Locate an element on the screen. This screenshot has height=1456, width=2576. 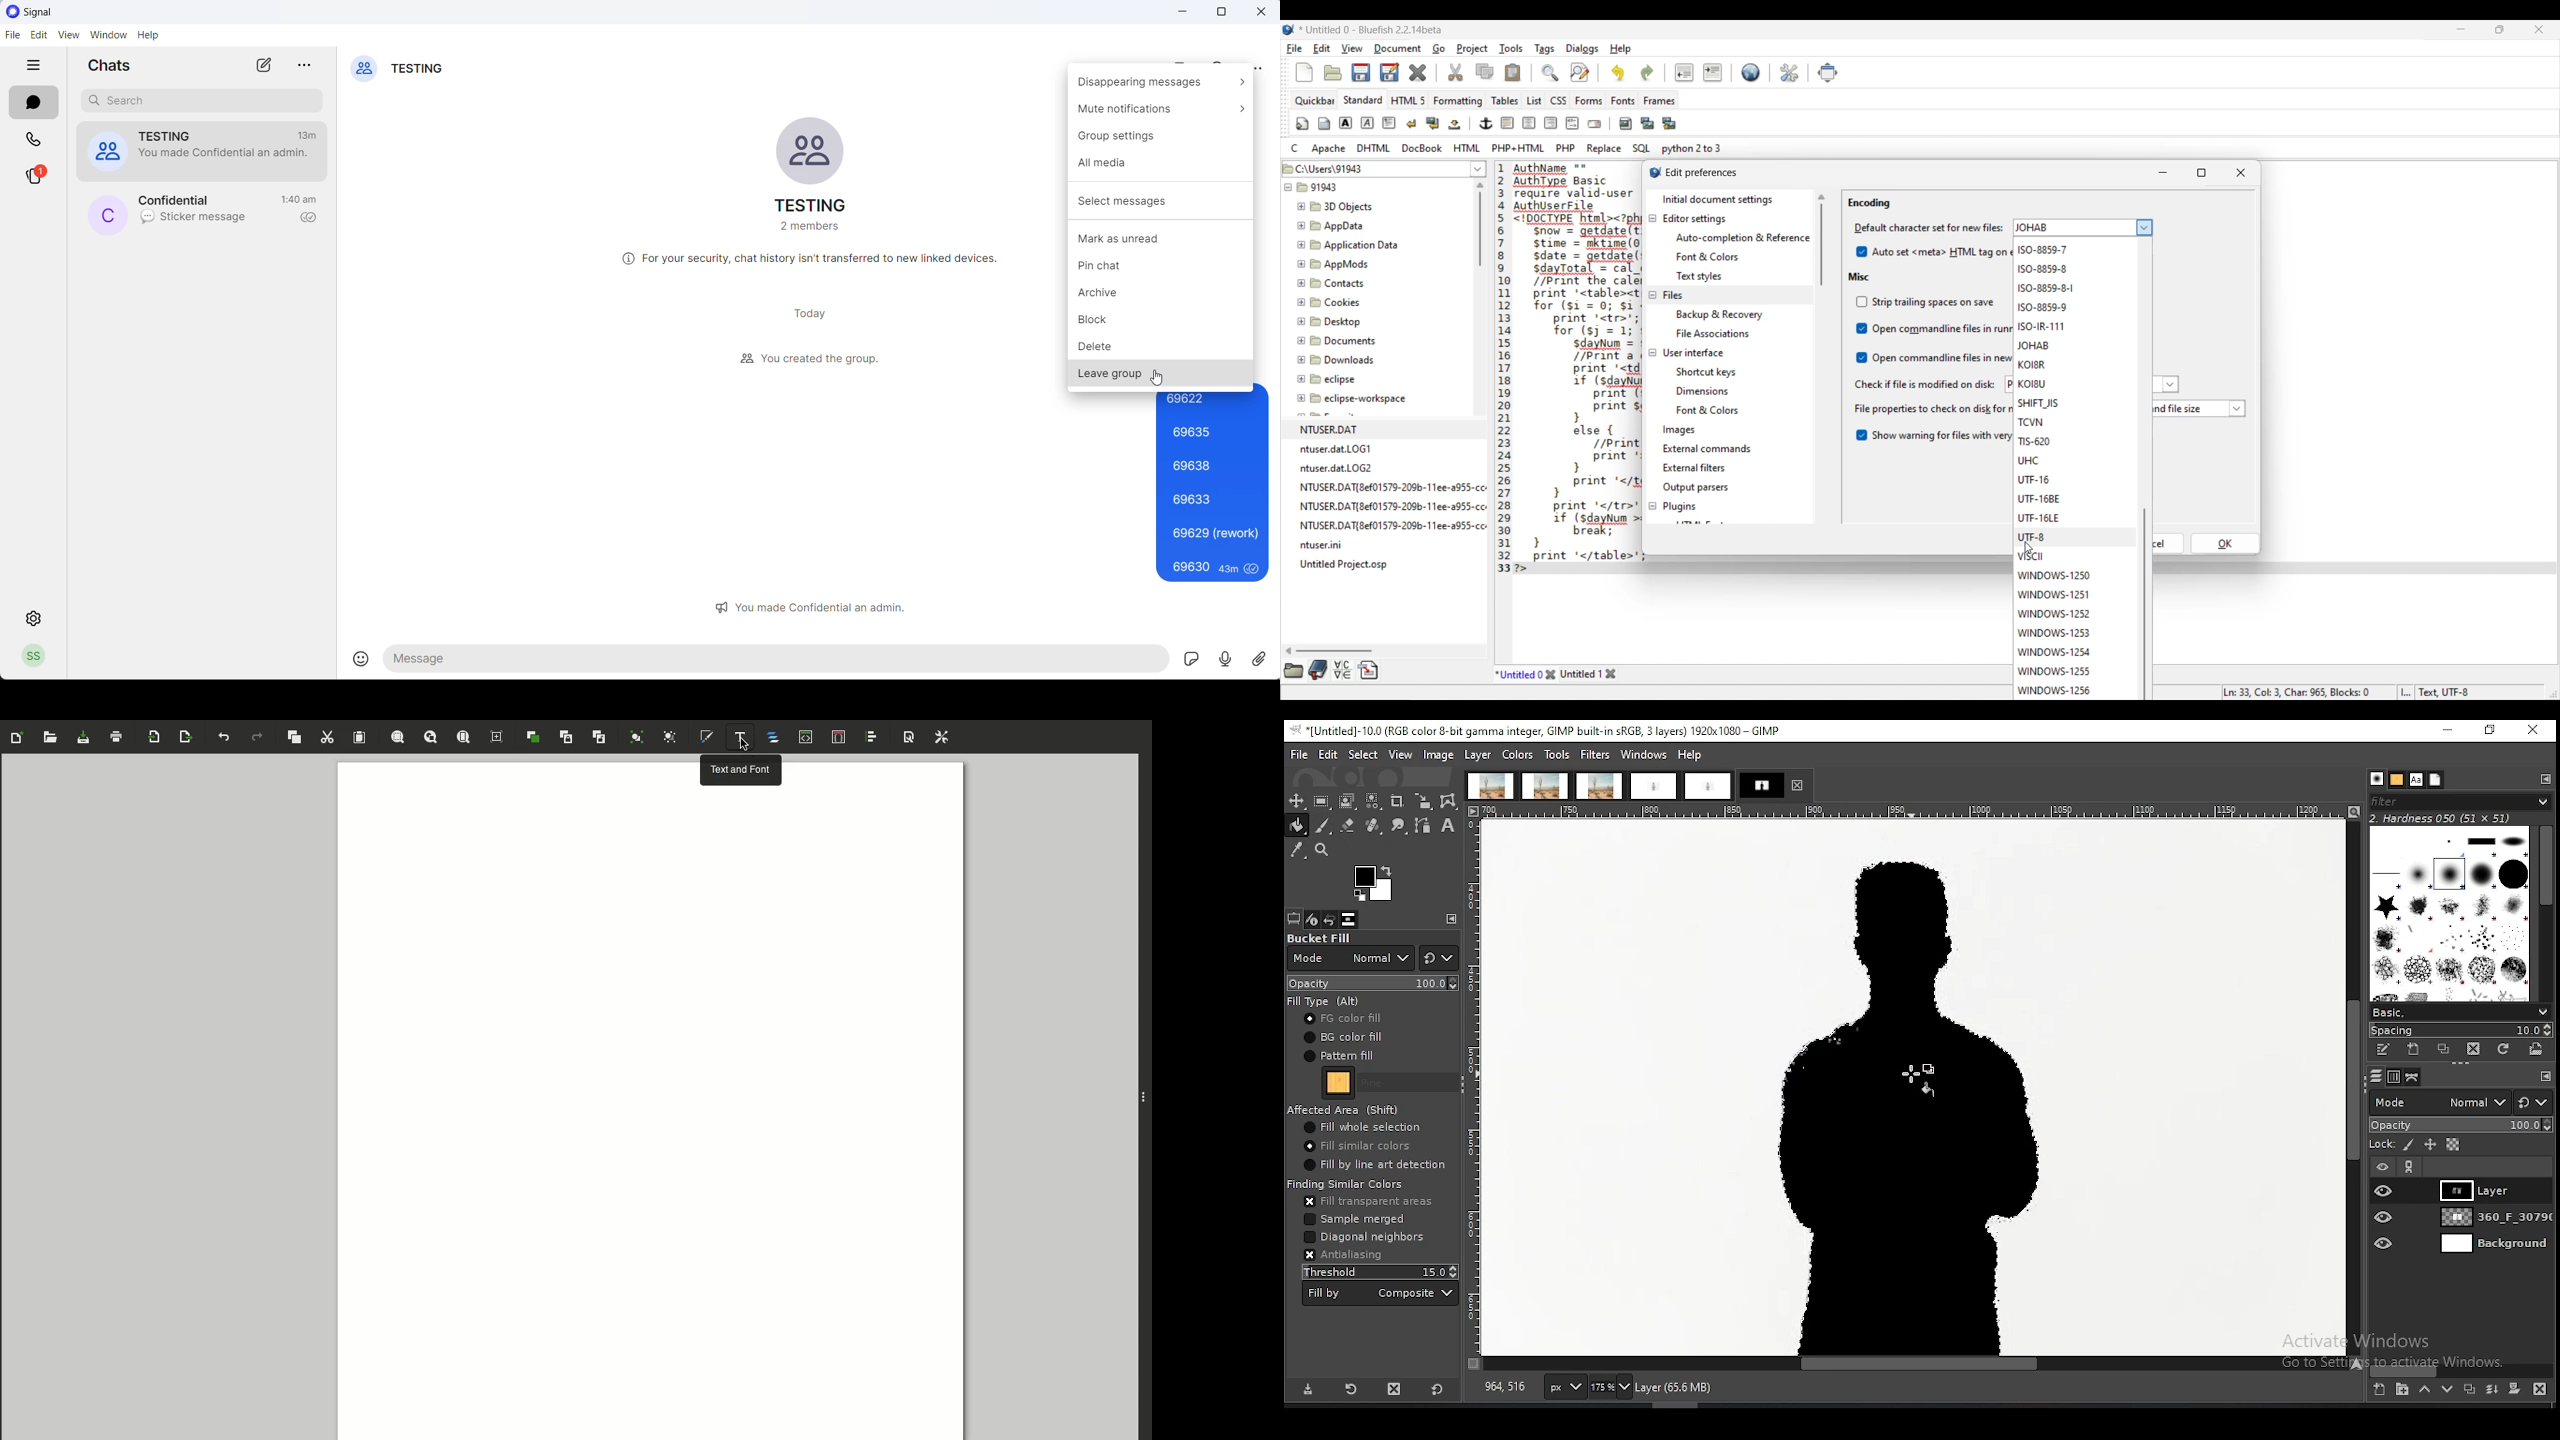
last message is located at coordinates (195, 220).